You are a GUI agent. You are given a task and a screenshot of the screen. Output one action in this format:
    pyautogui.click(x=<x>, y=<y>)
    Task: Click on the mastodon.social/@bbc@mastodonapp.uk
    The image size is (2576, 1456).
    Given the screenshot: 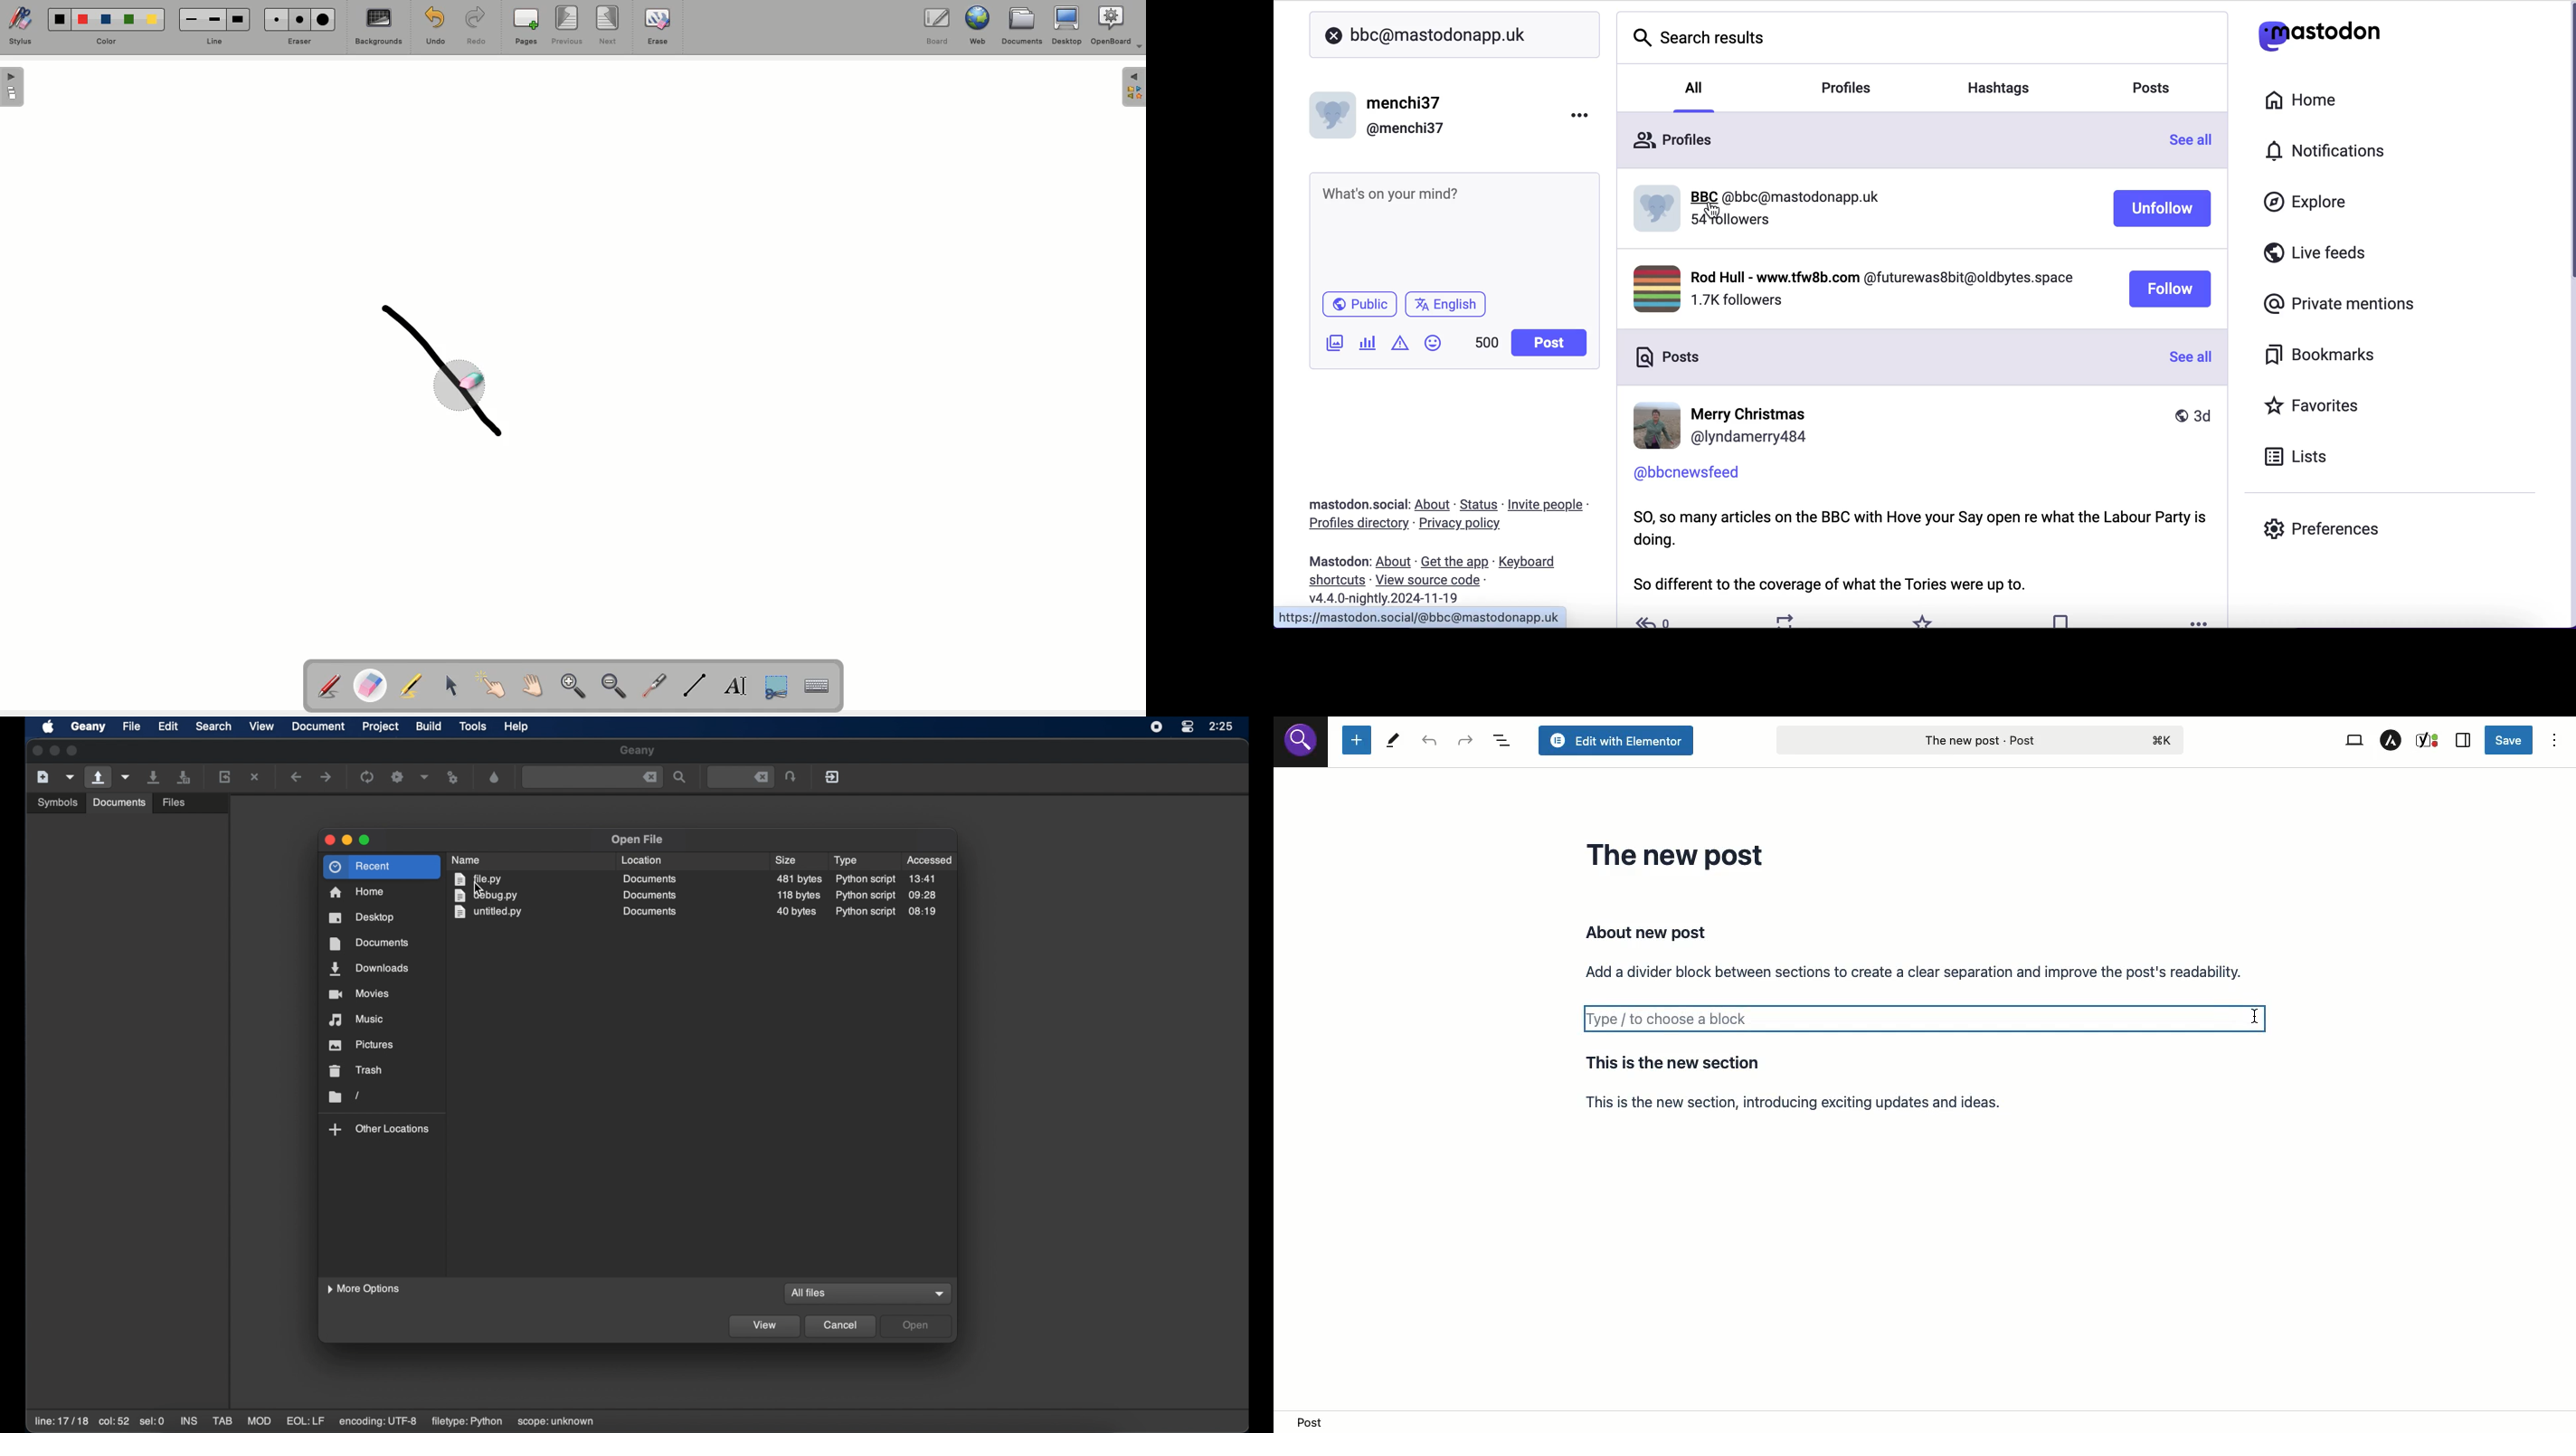 What is the action you would take?
    pyautogui.click(x=1422, y=617)
    